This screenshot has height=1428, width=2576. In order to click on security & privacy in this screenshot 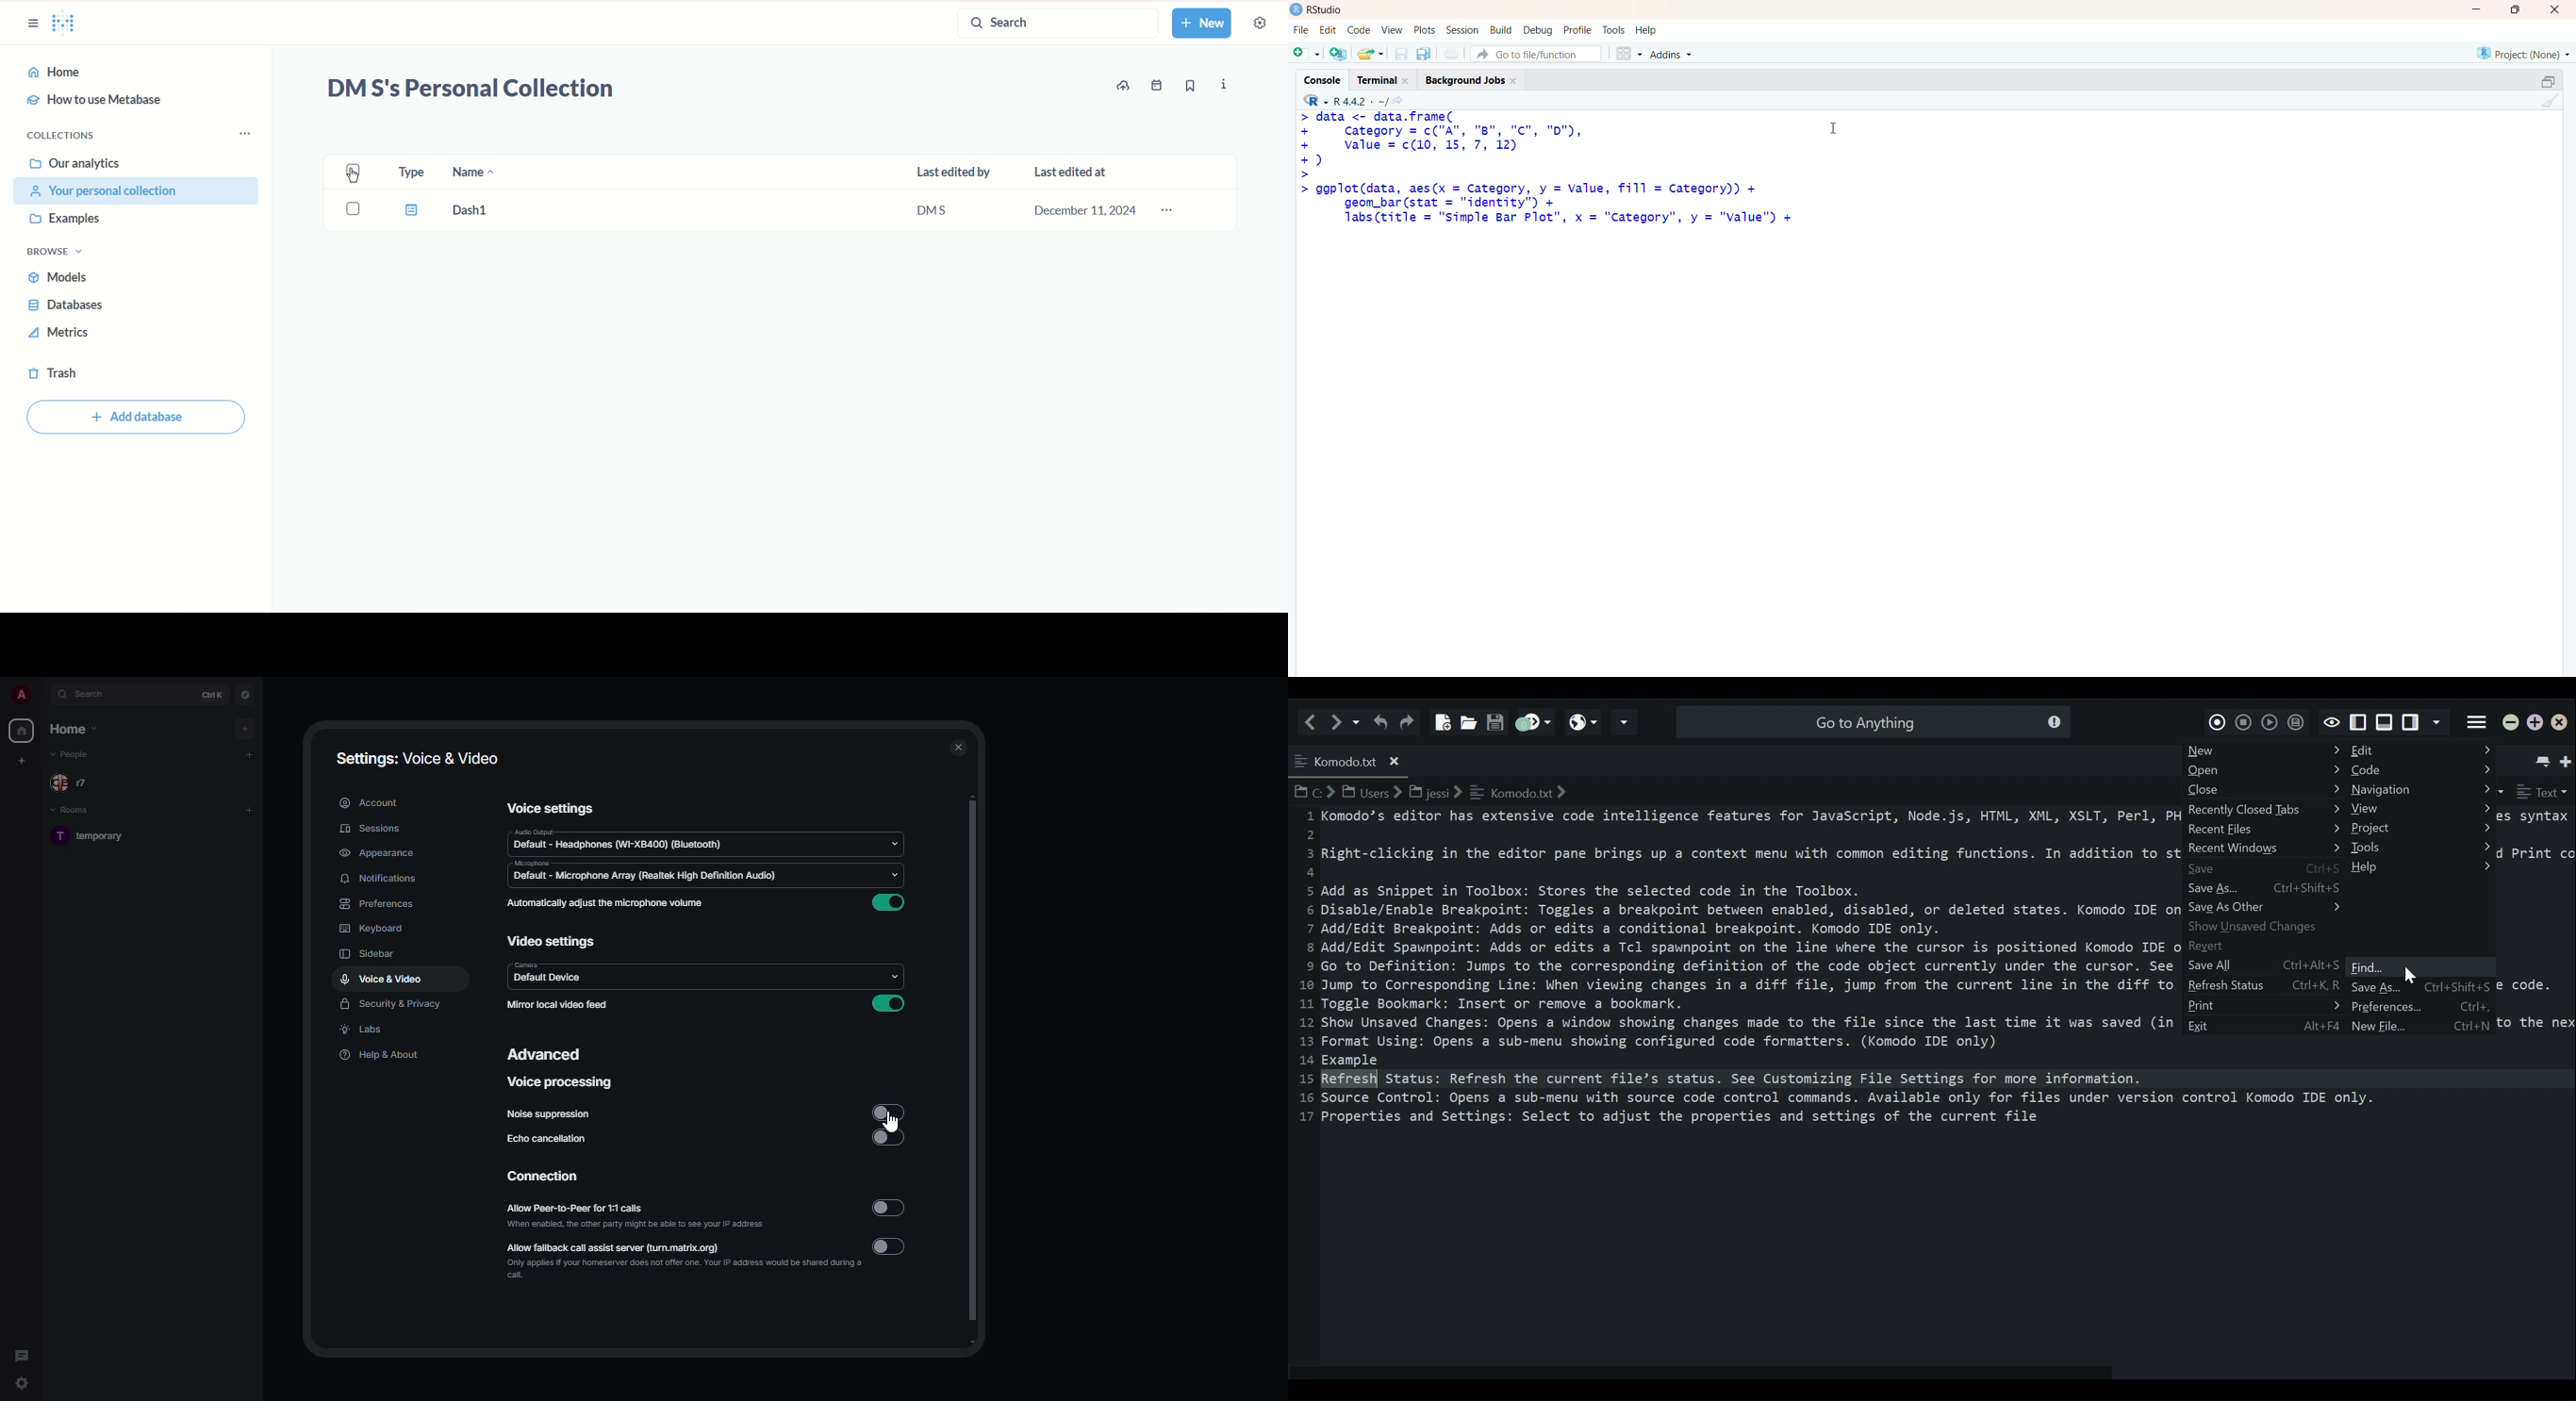, I will do `click(389, 1005)`.